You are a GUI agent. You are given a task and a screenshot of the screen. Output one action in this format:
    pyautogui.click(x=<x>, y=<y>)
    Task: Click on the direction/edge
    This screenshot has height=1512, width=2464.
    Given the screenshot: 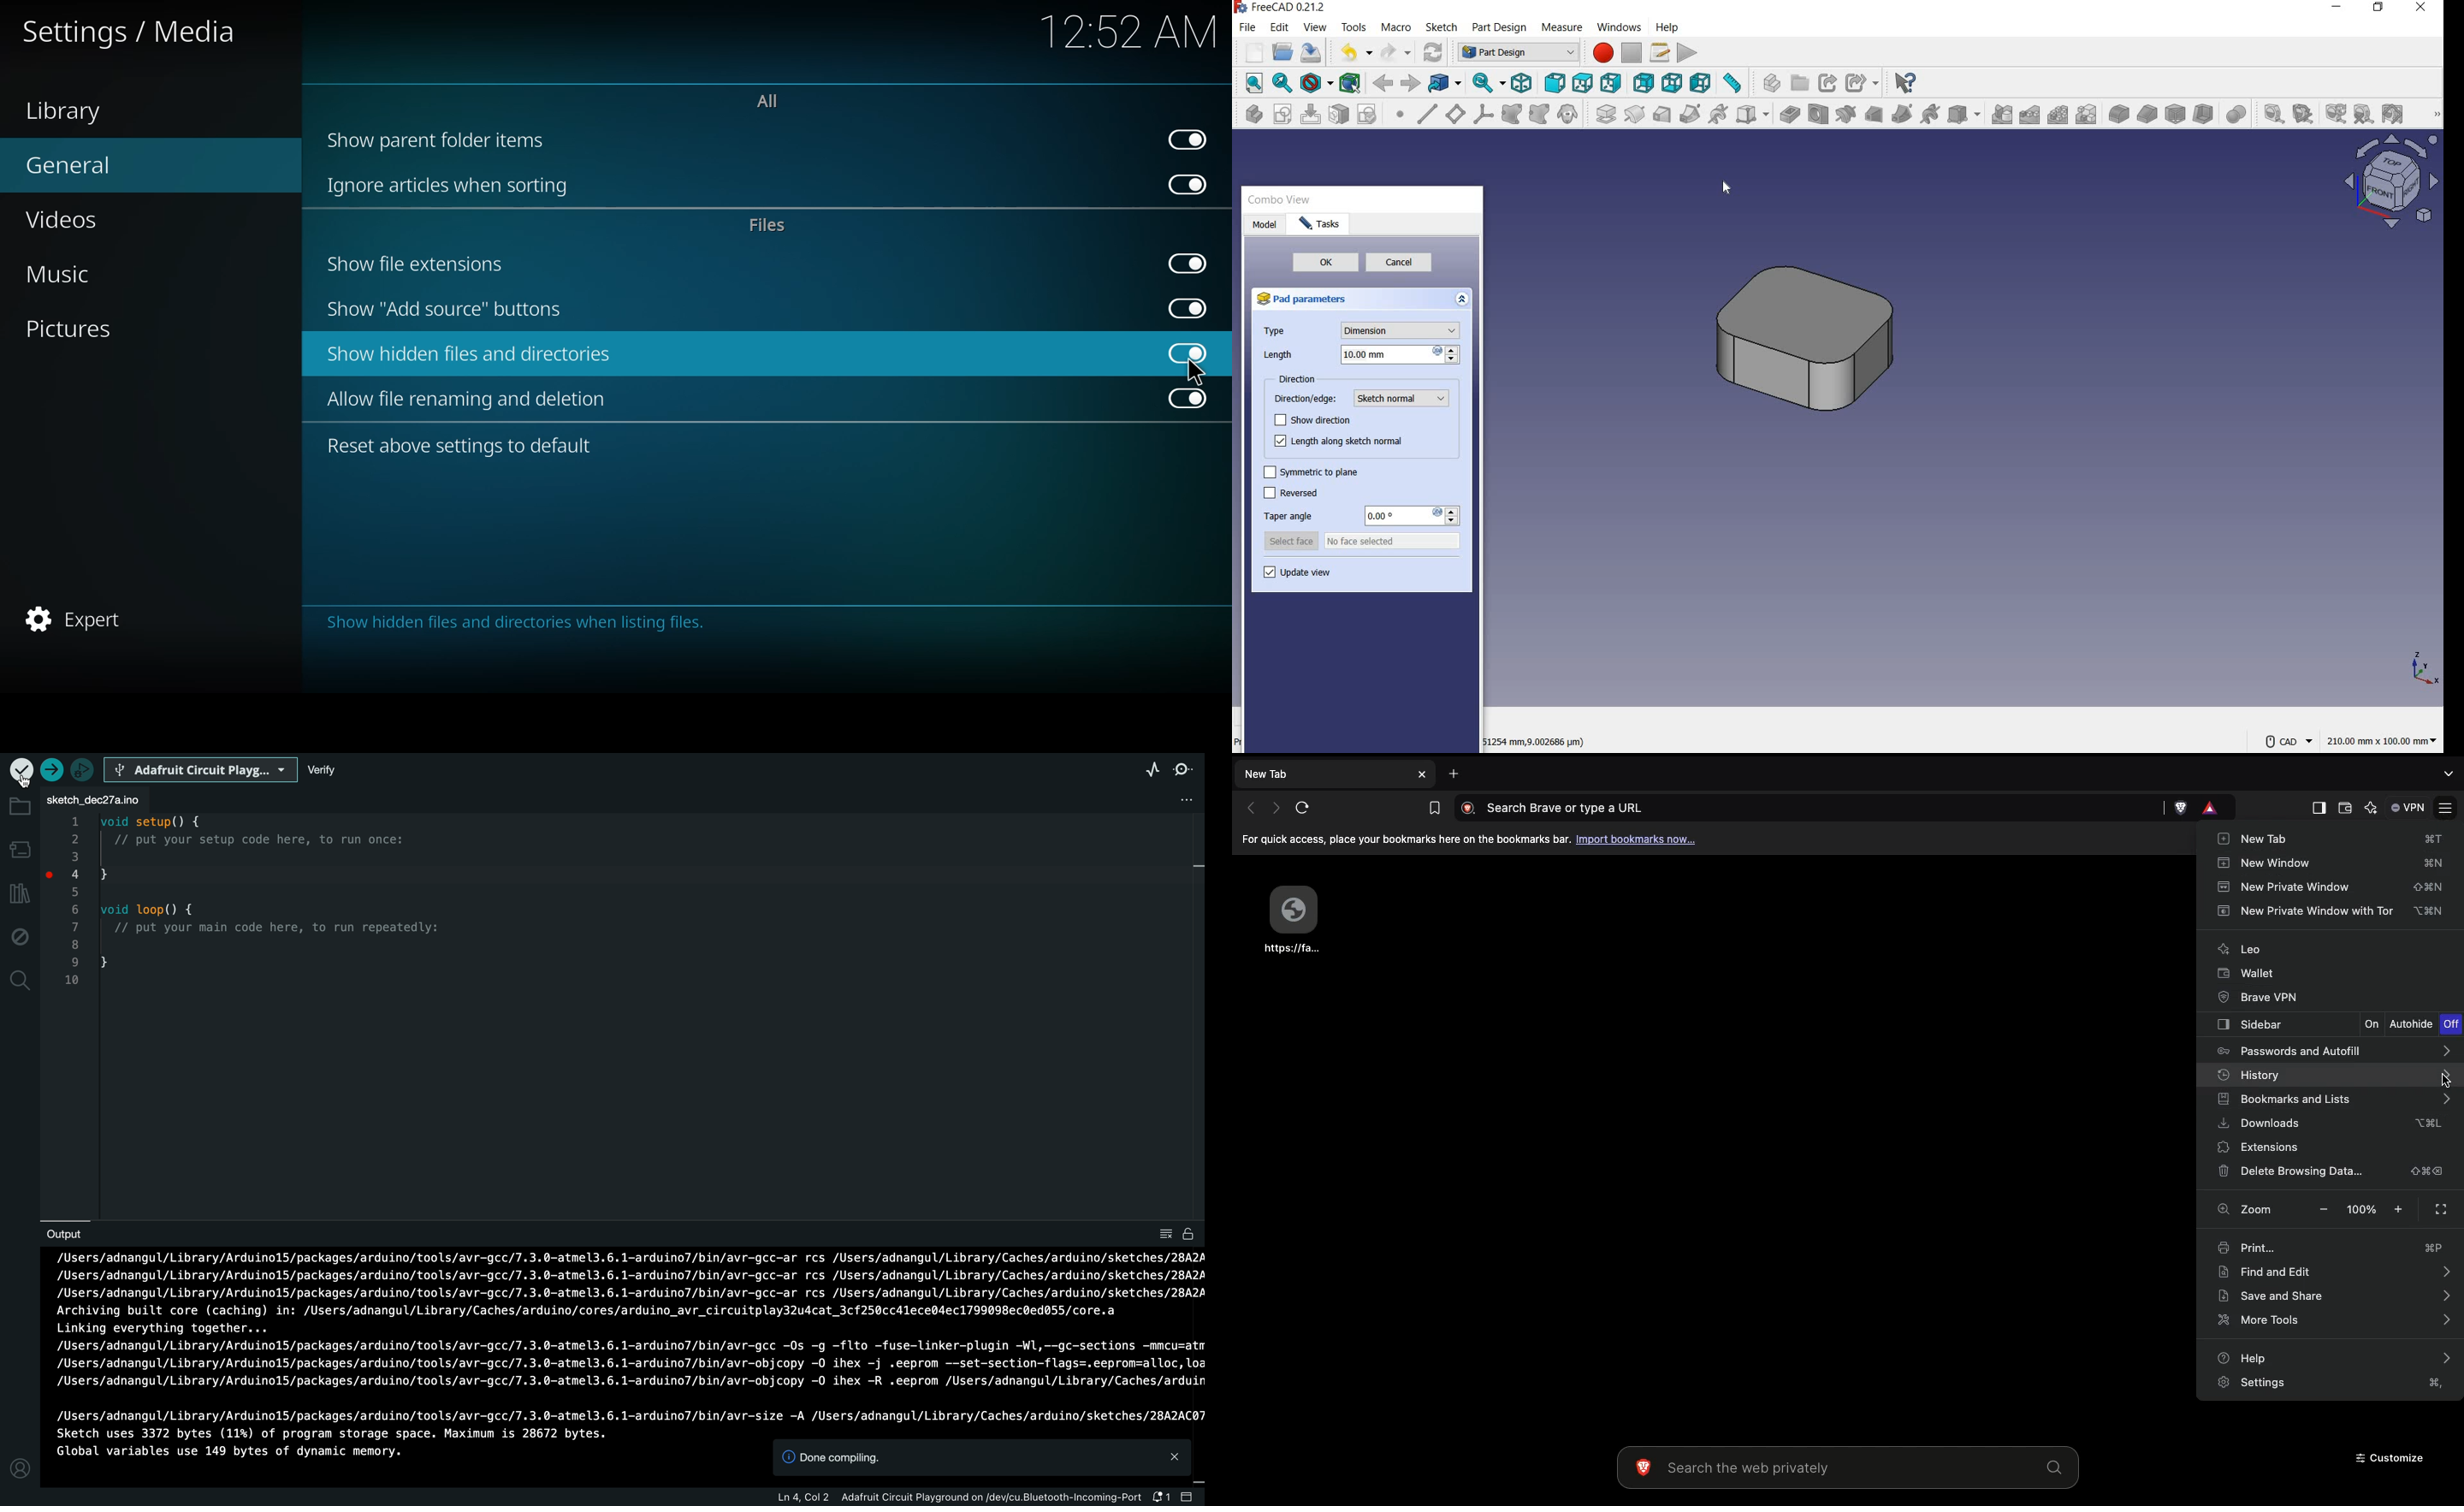 What is the action you would take?
    pyautogui.click(x=1365, y=399)
    